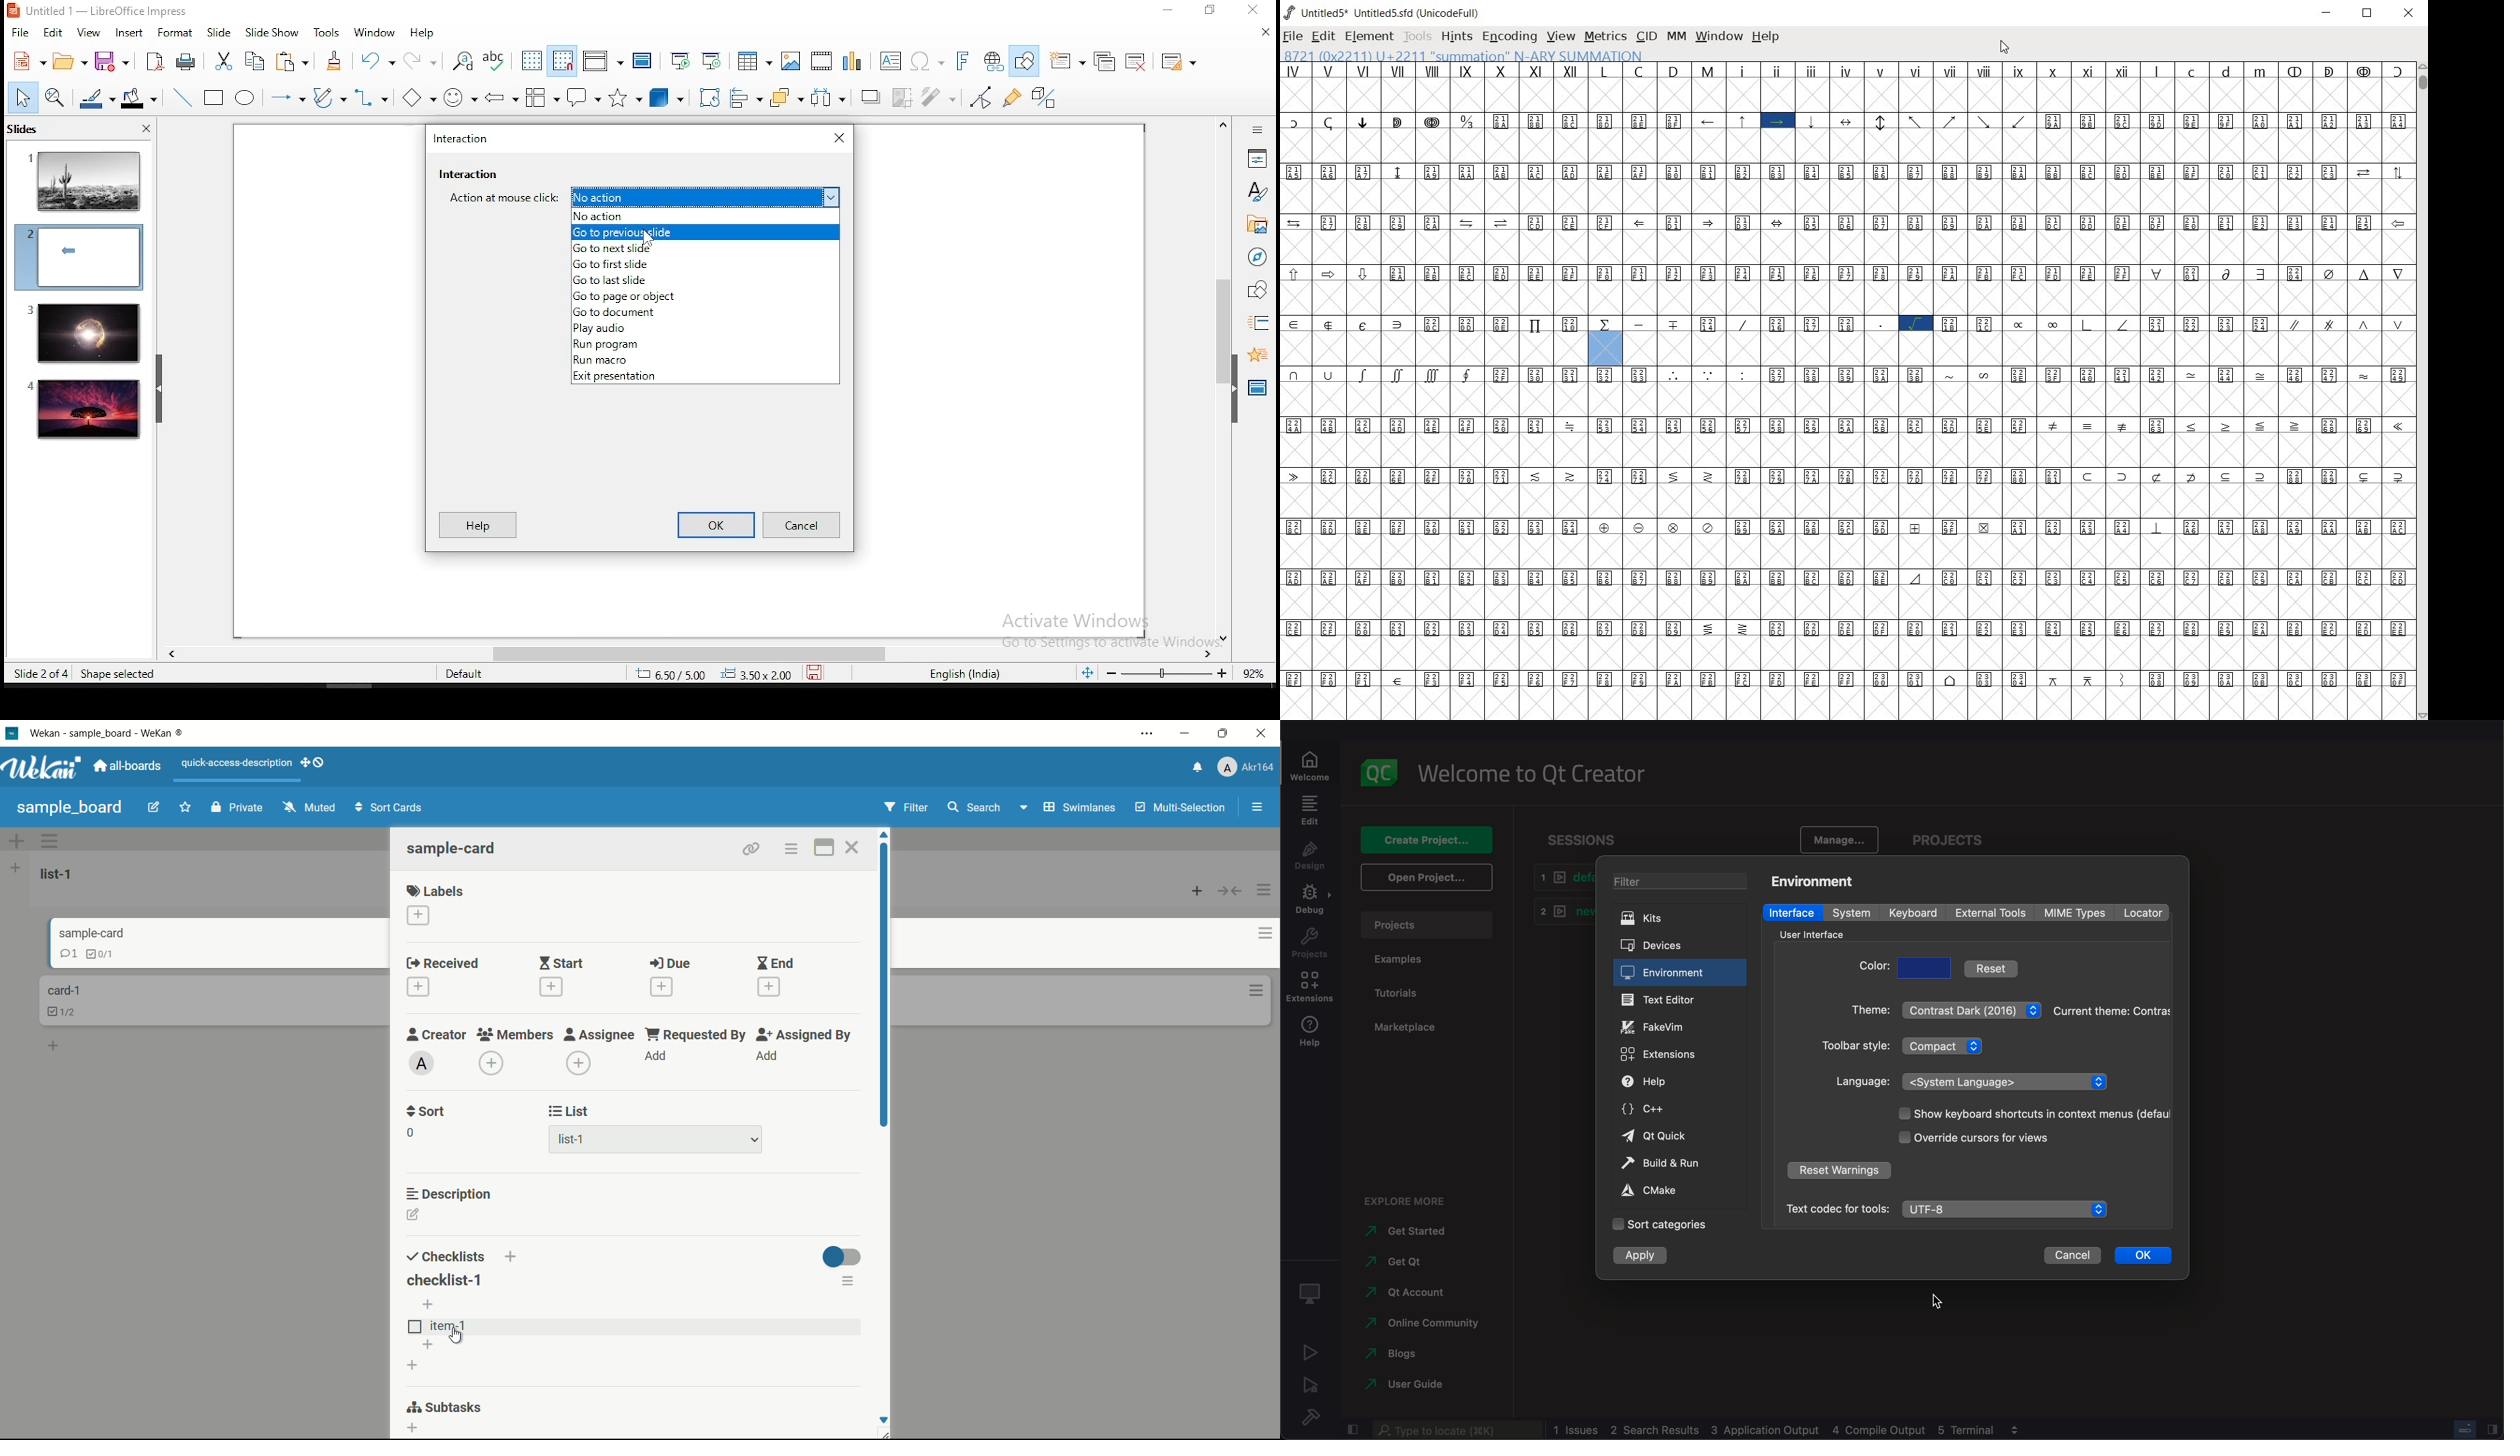 This screenshot has height=1456, width=2520. What do you see at coordinates (841, 1257) in the screenshot?
I see `toggle button` at bounding box center [841, 1257].